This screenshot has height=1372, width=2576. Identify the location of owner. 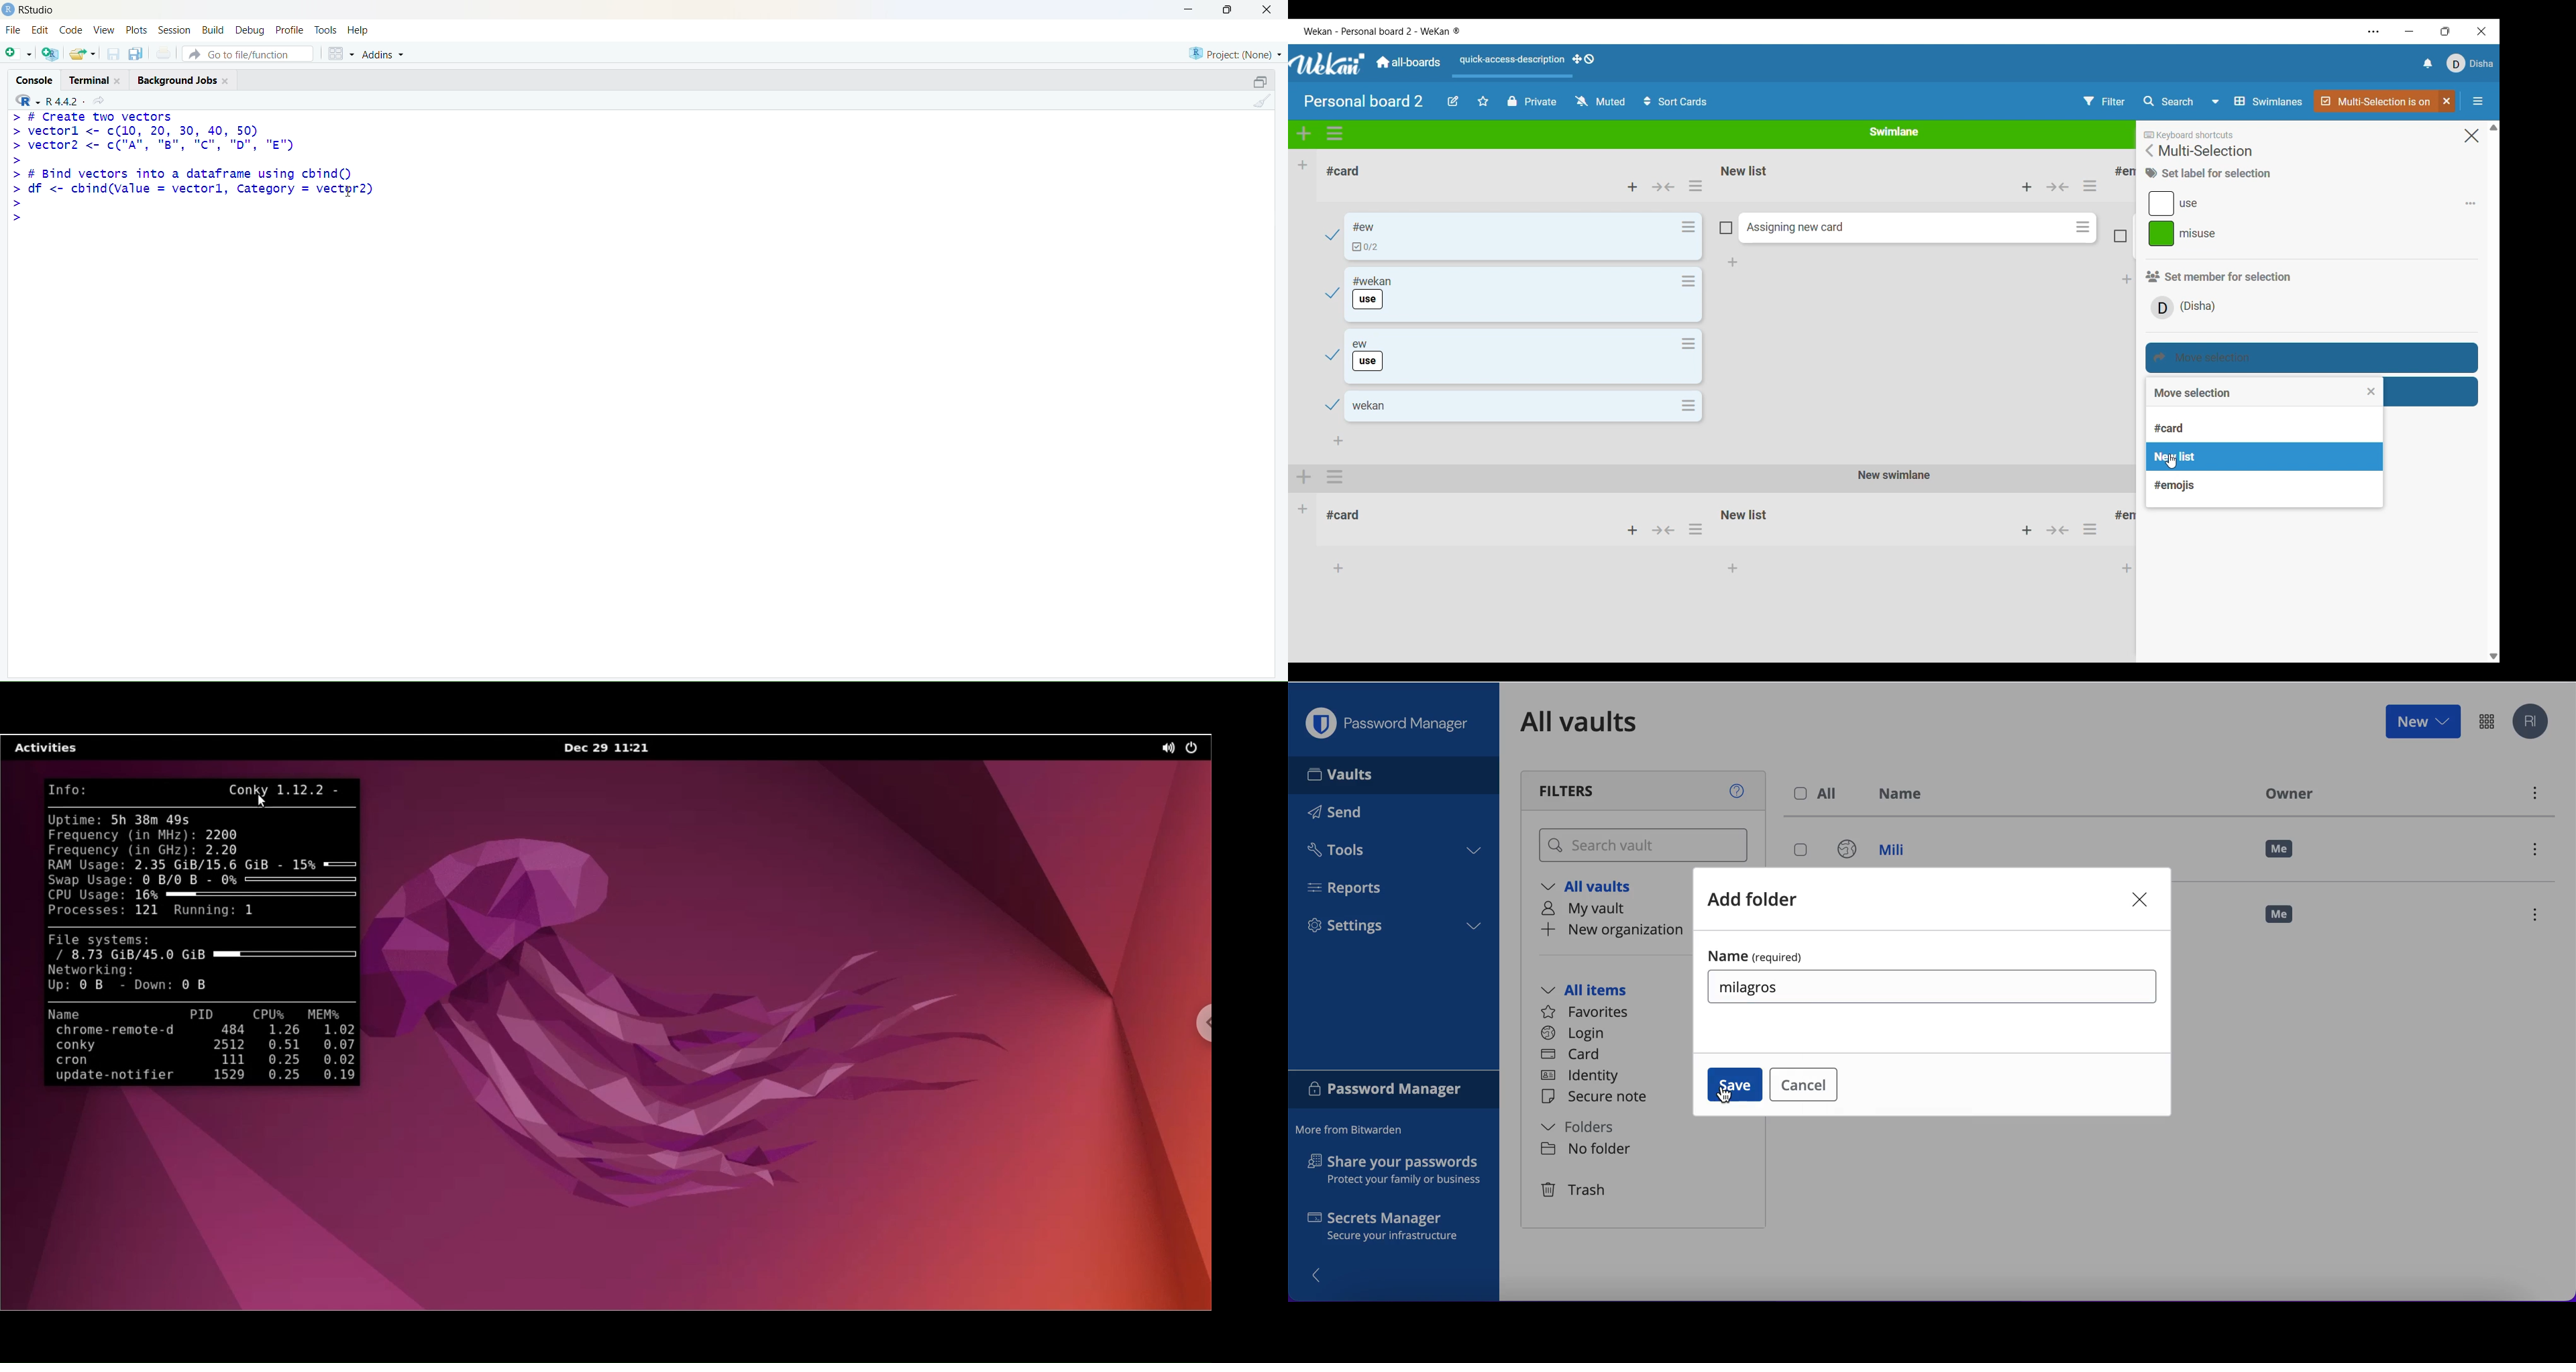
(2286, 793).